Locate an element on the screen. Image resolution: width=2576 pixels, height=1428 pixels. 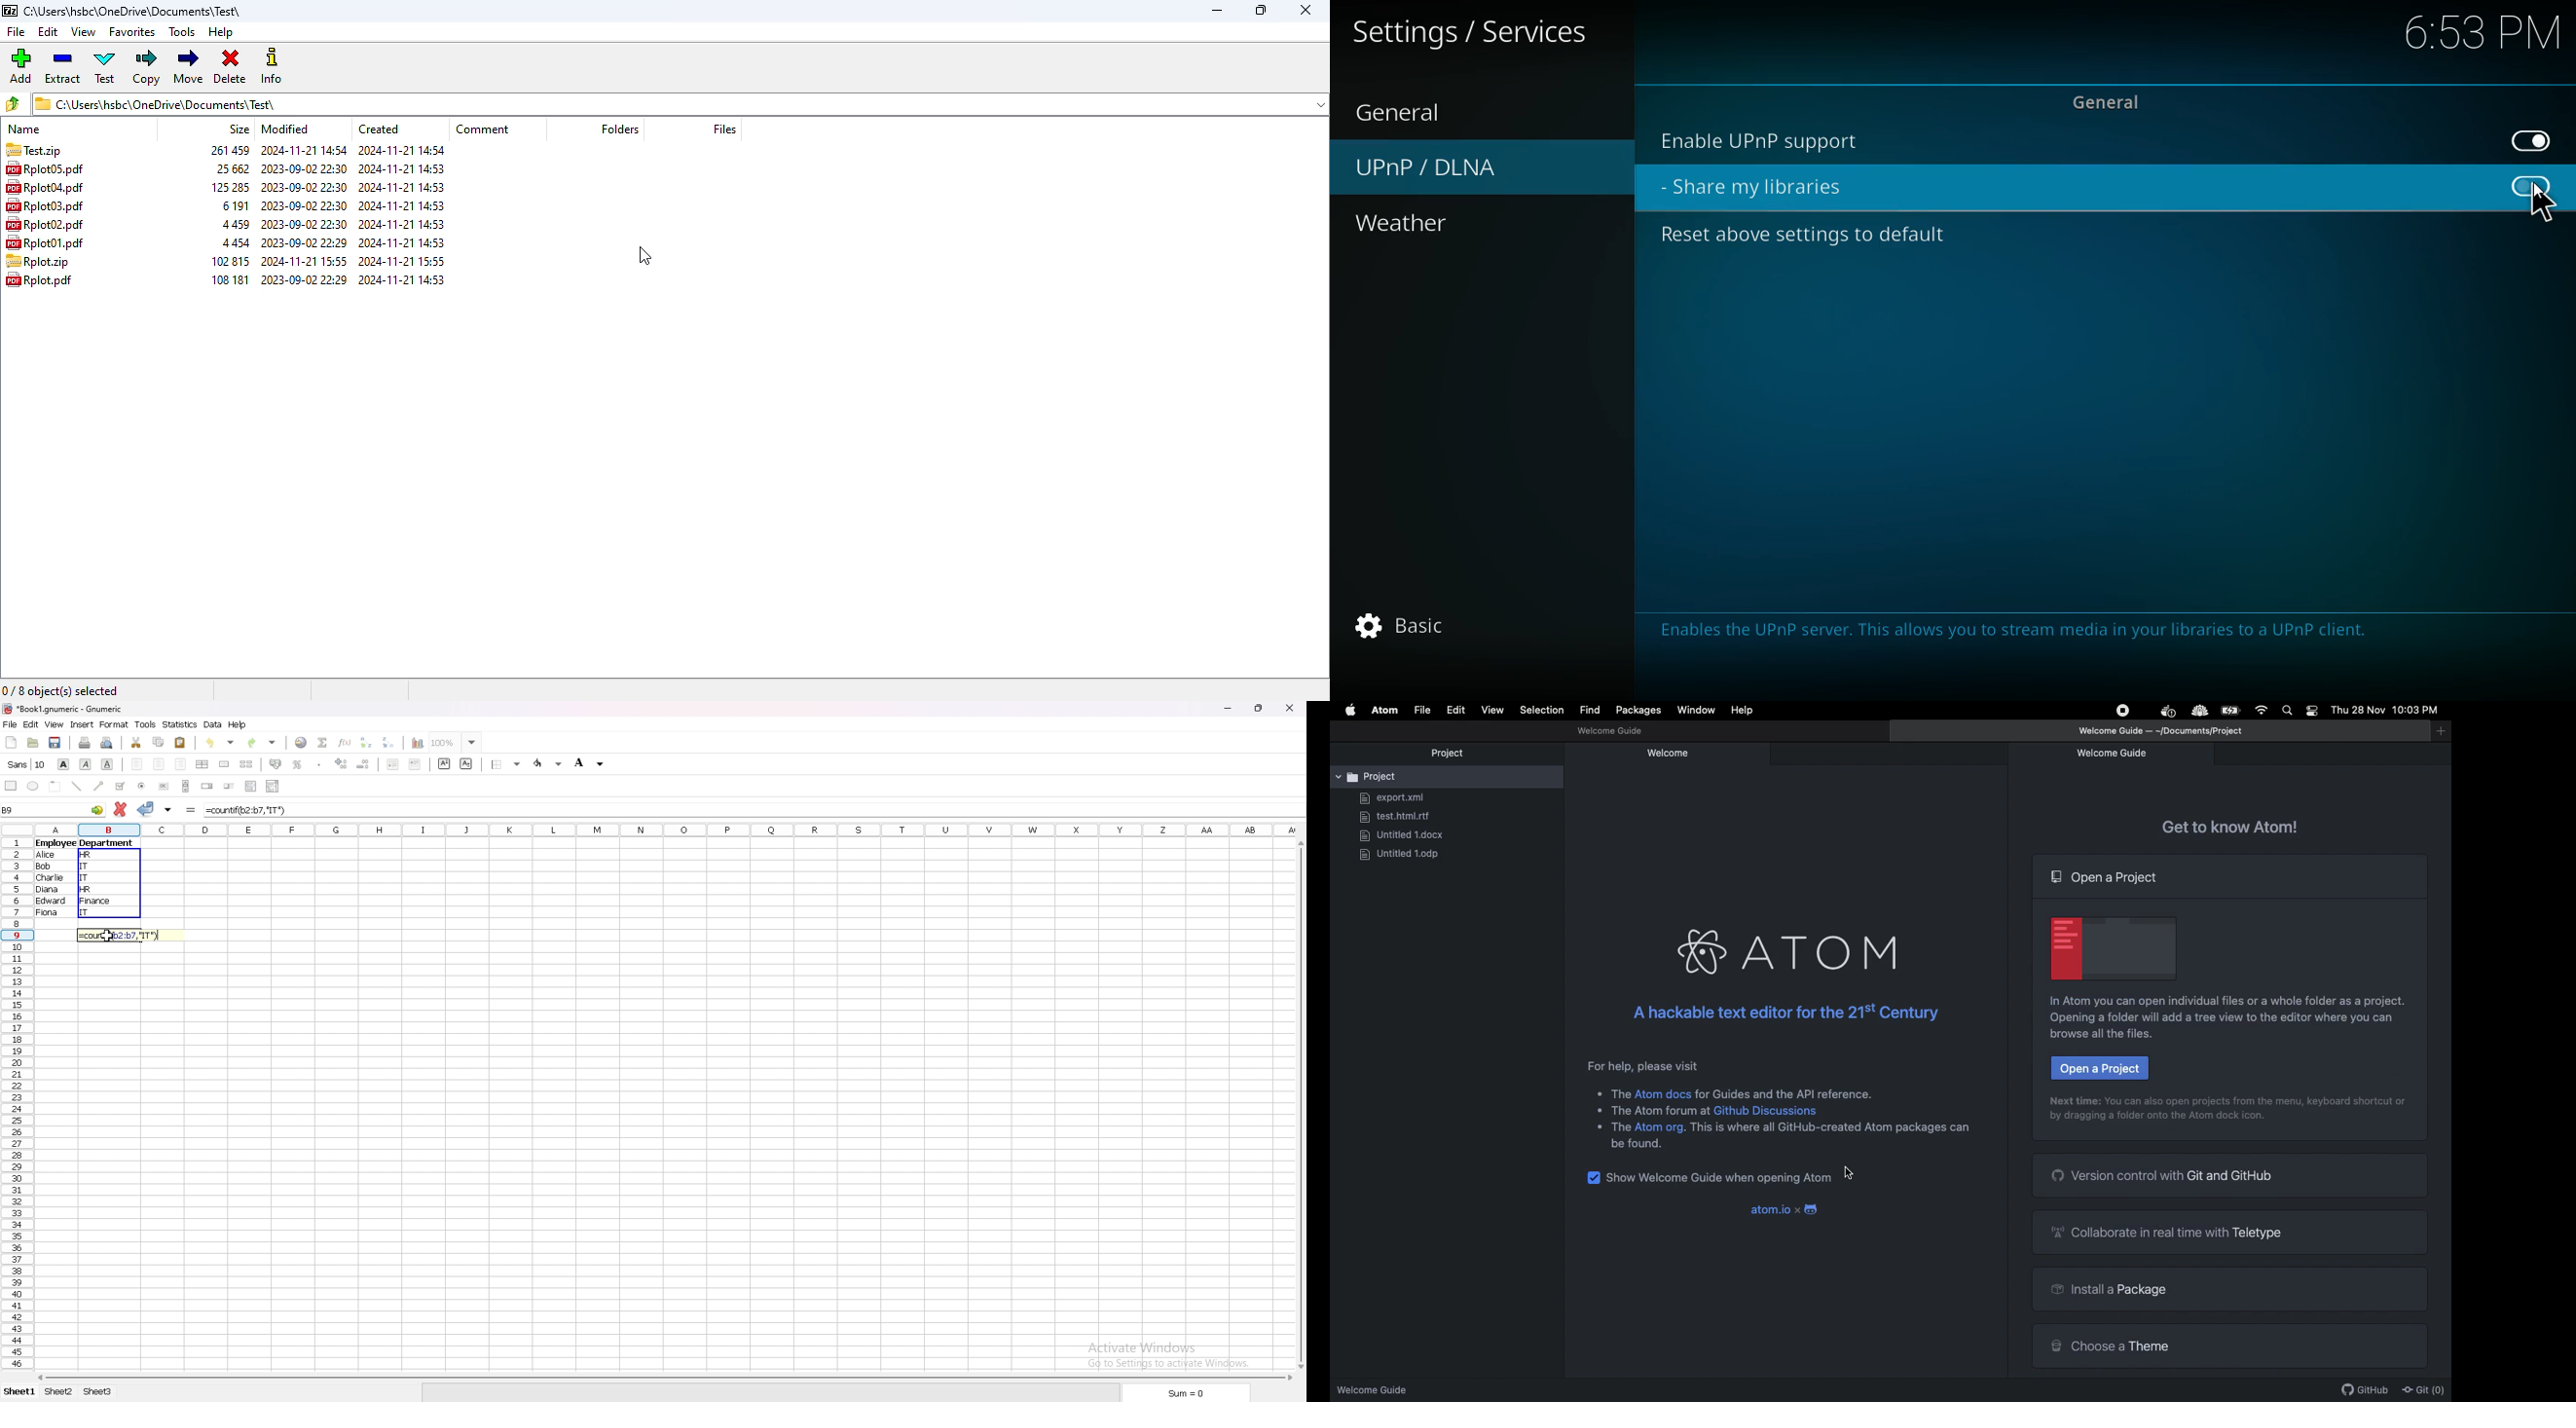
employee is located at coordinates (55, 844).